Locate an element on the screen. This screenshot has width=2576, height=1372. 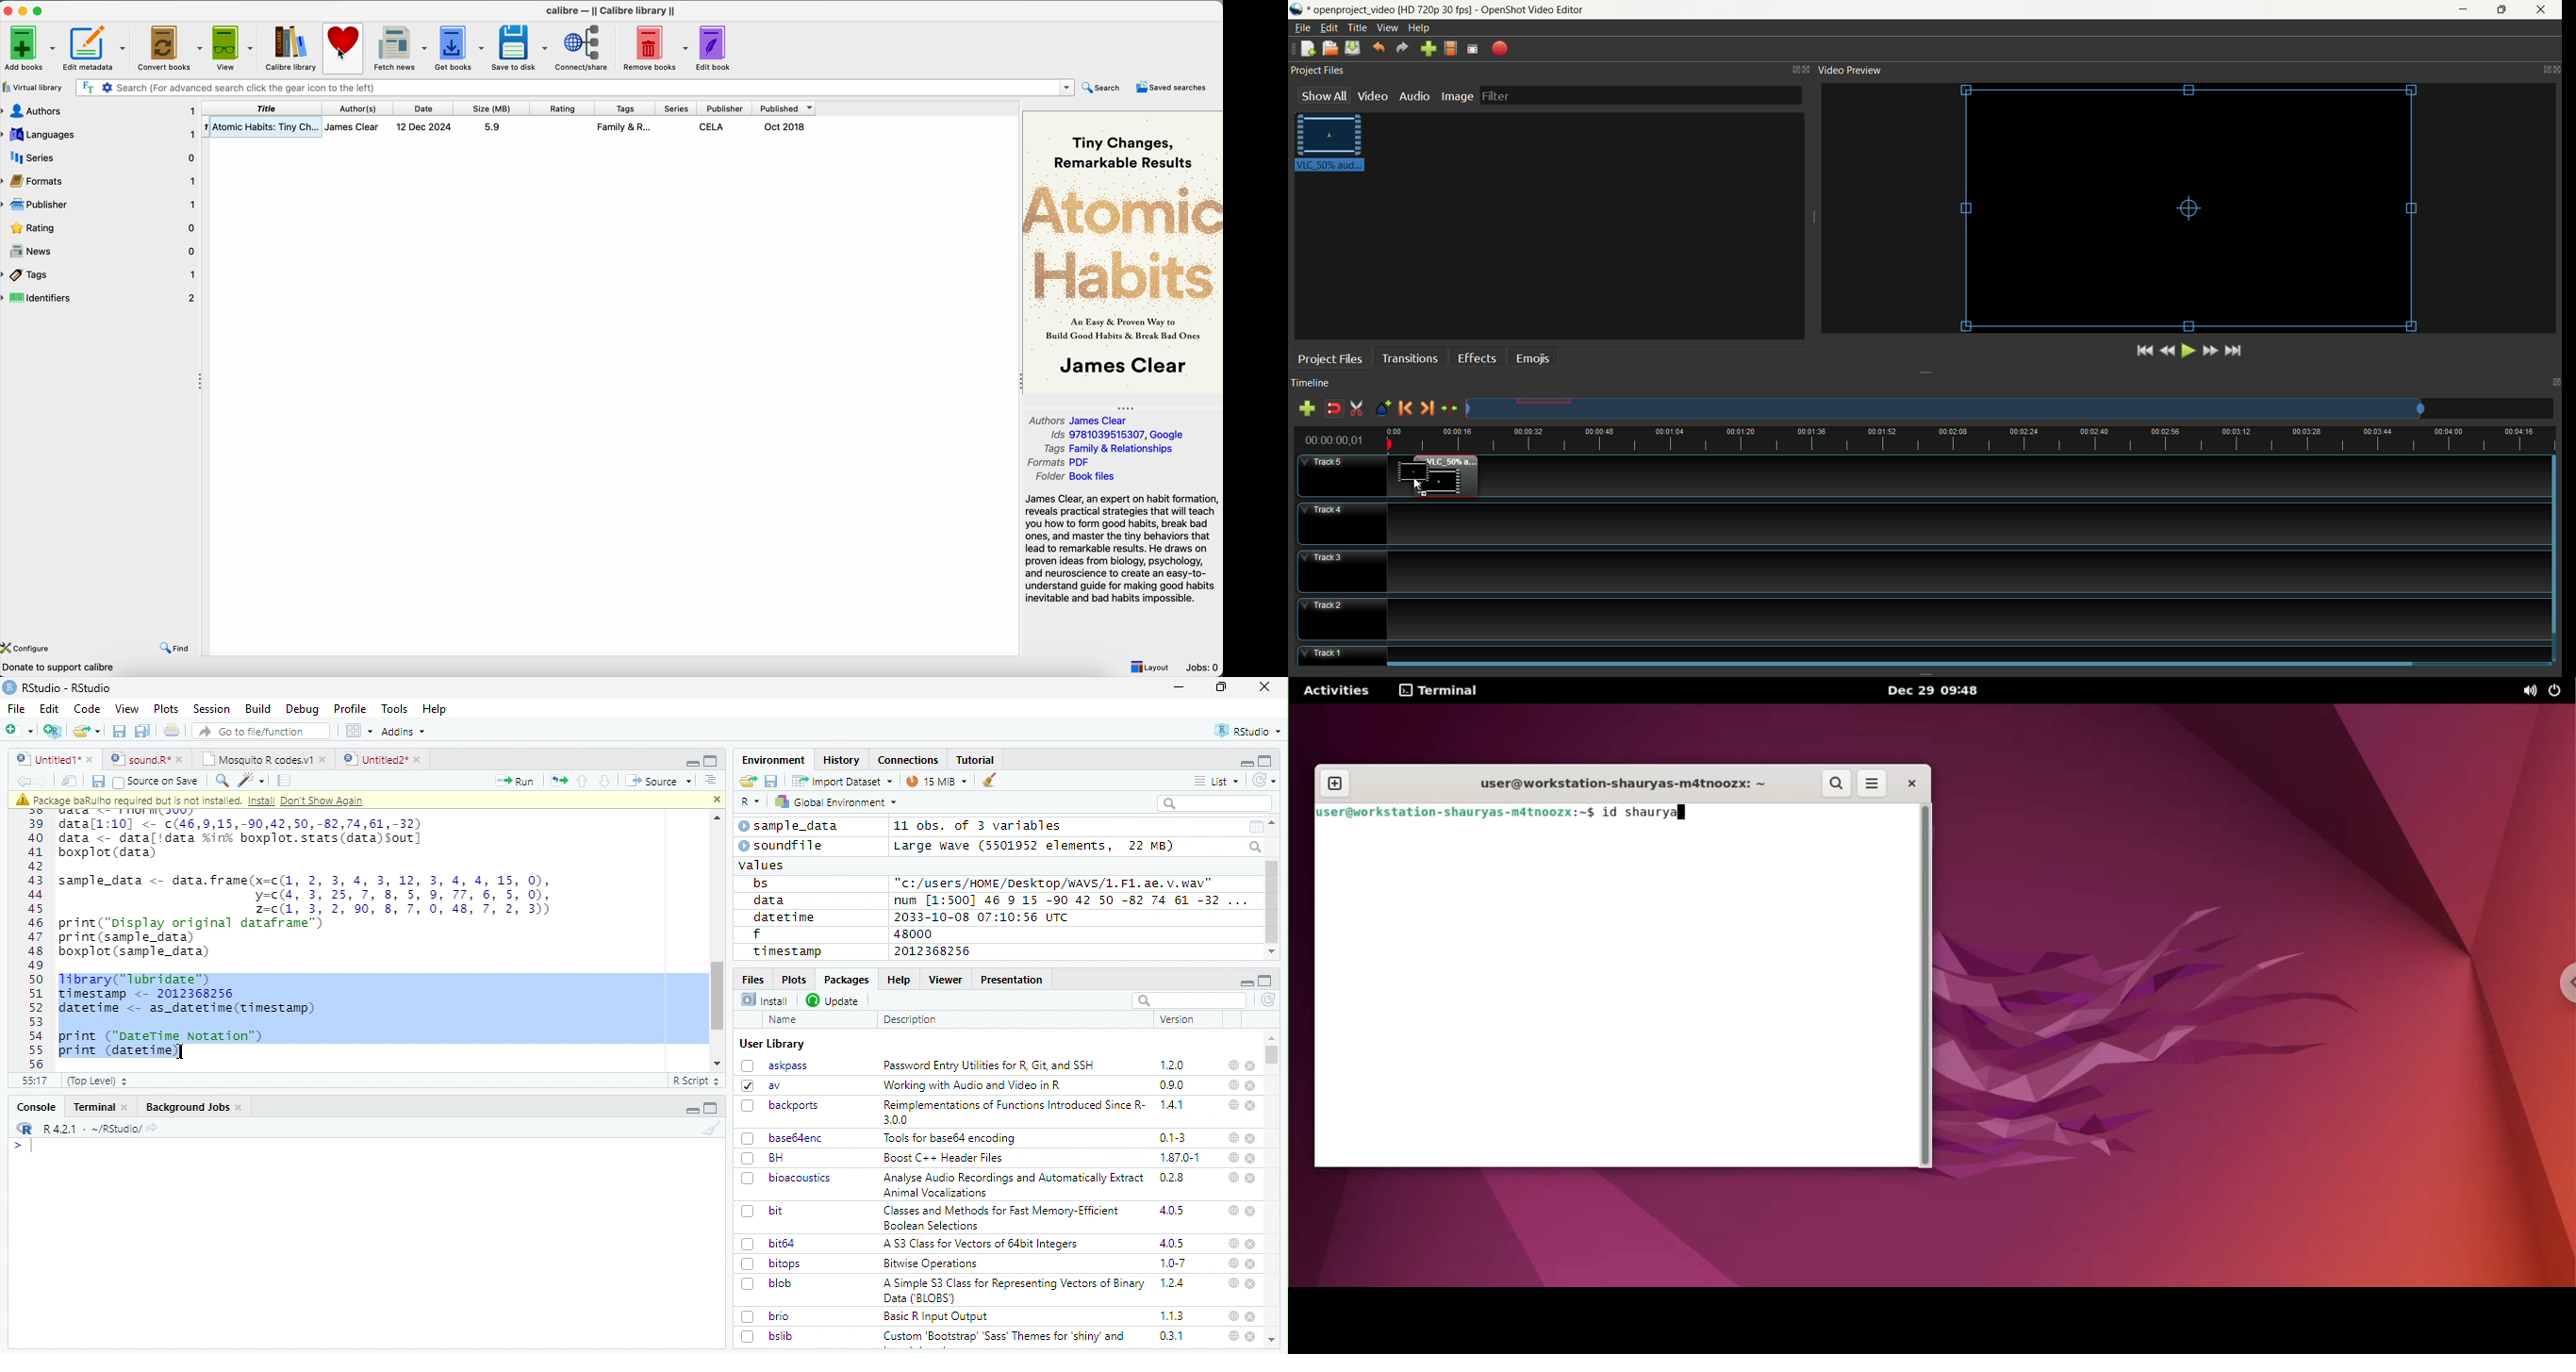
bslib is located at coordinates (768, 1335).